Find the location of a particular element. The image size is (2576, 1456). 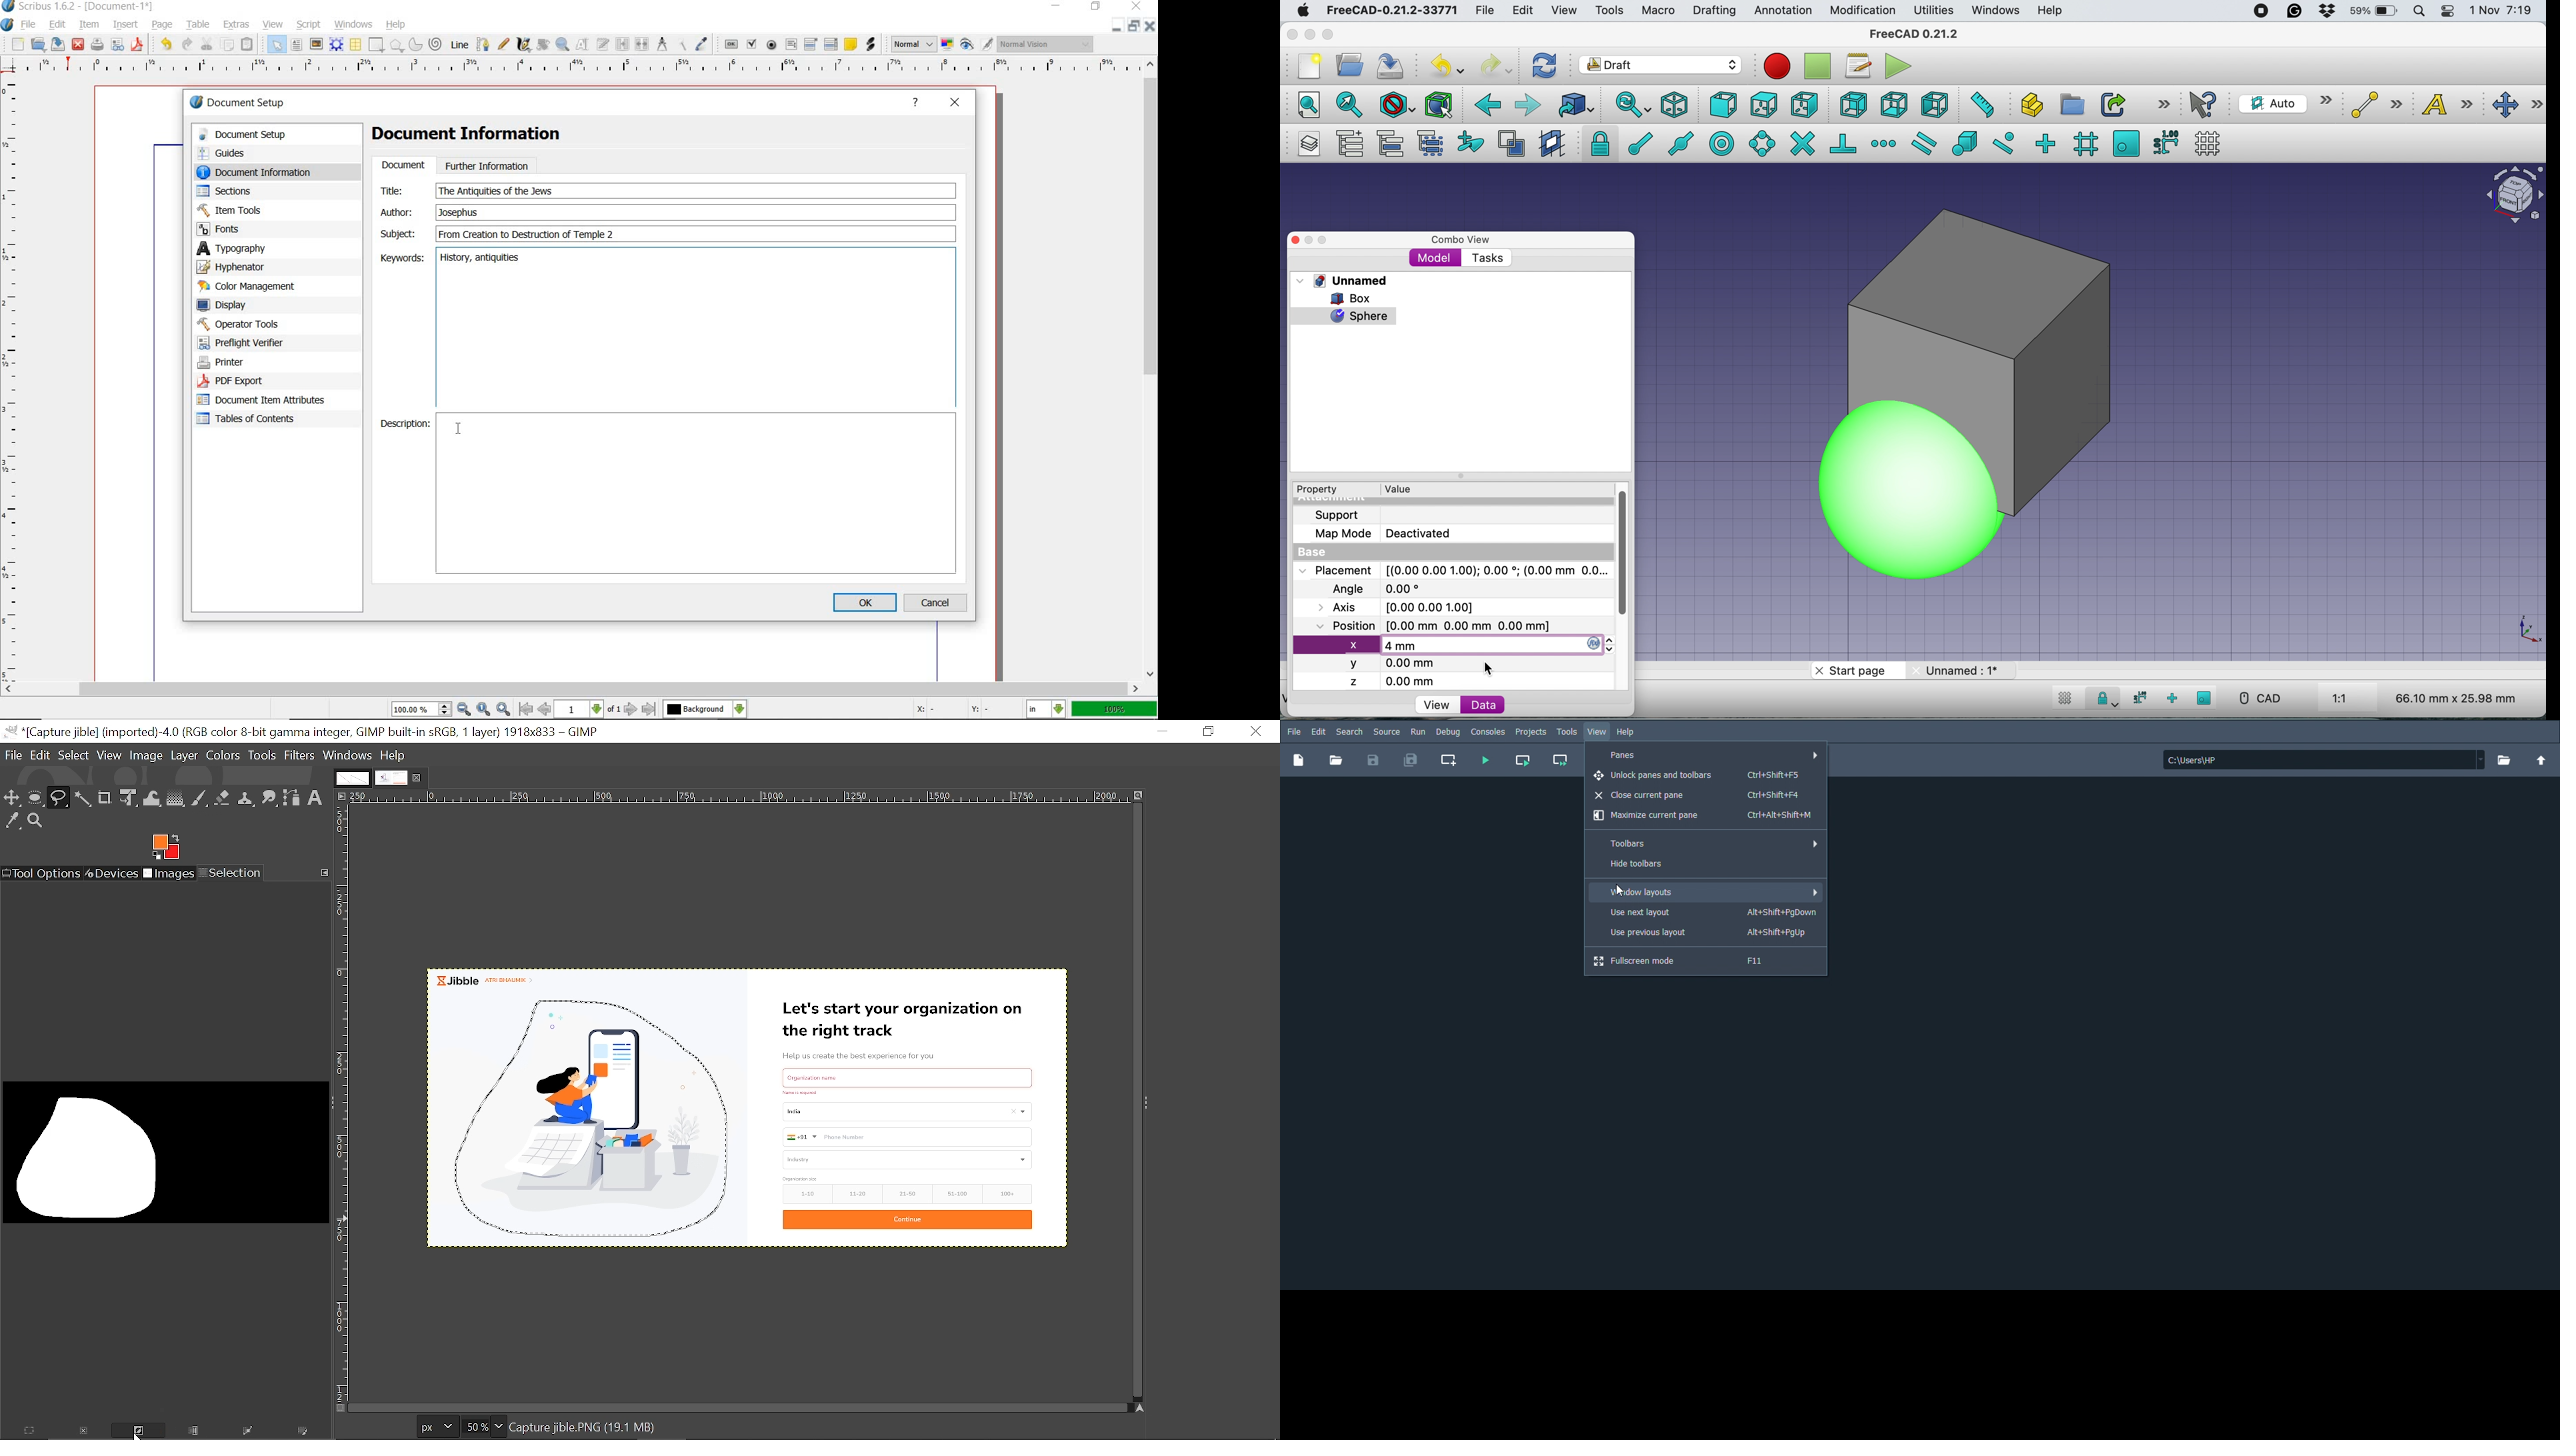

consoles is located at coordinates (1487, 731).